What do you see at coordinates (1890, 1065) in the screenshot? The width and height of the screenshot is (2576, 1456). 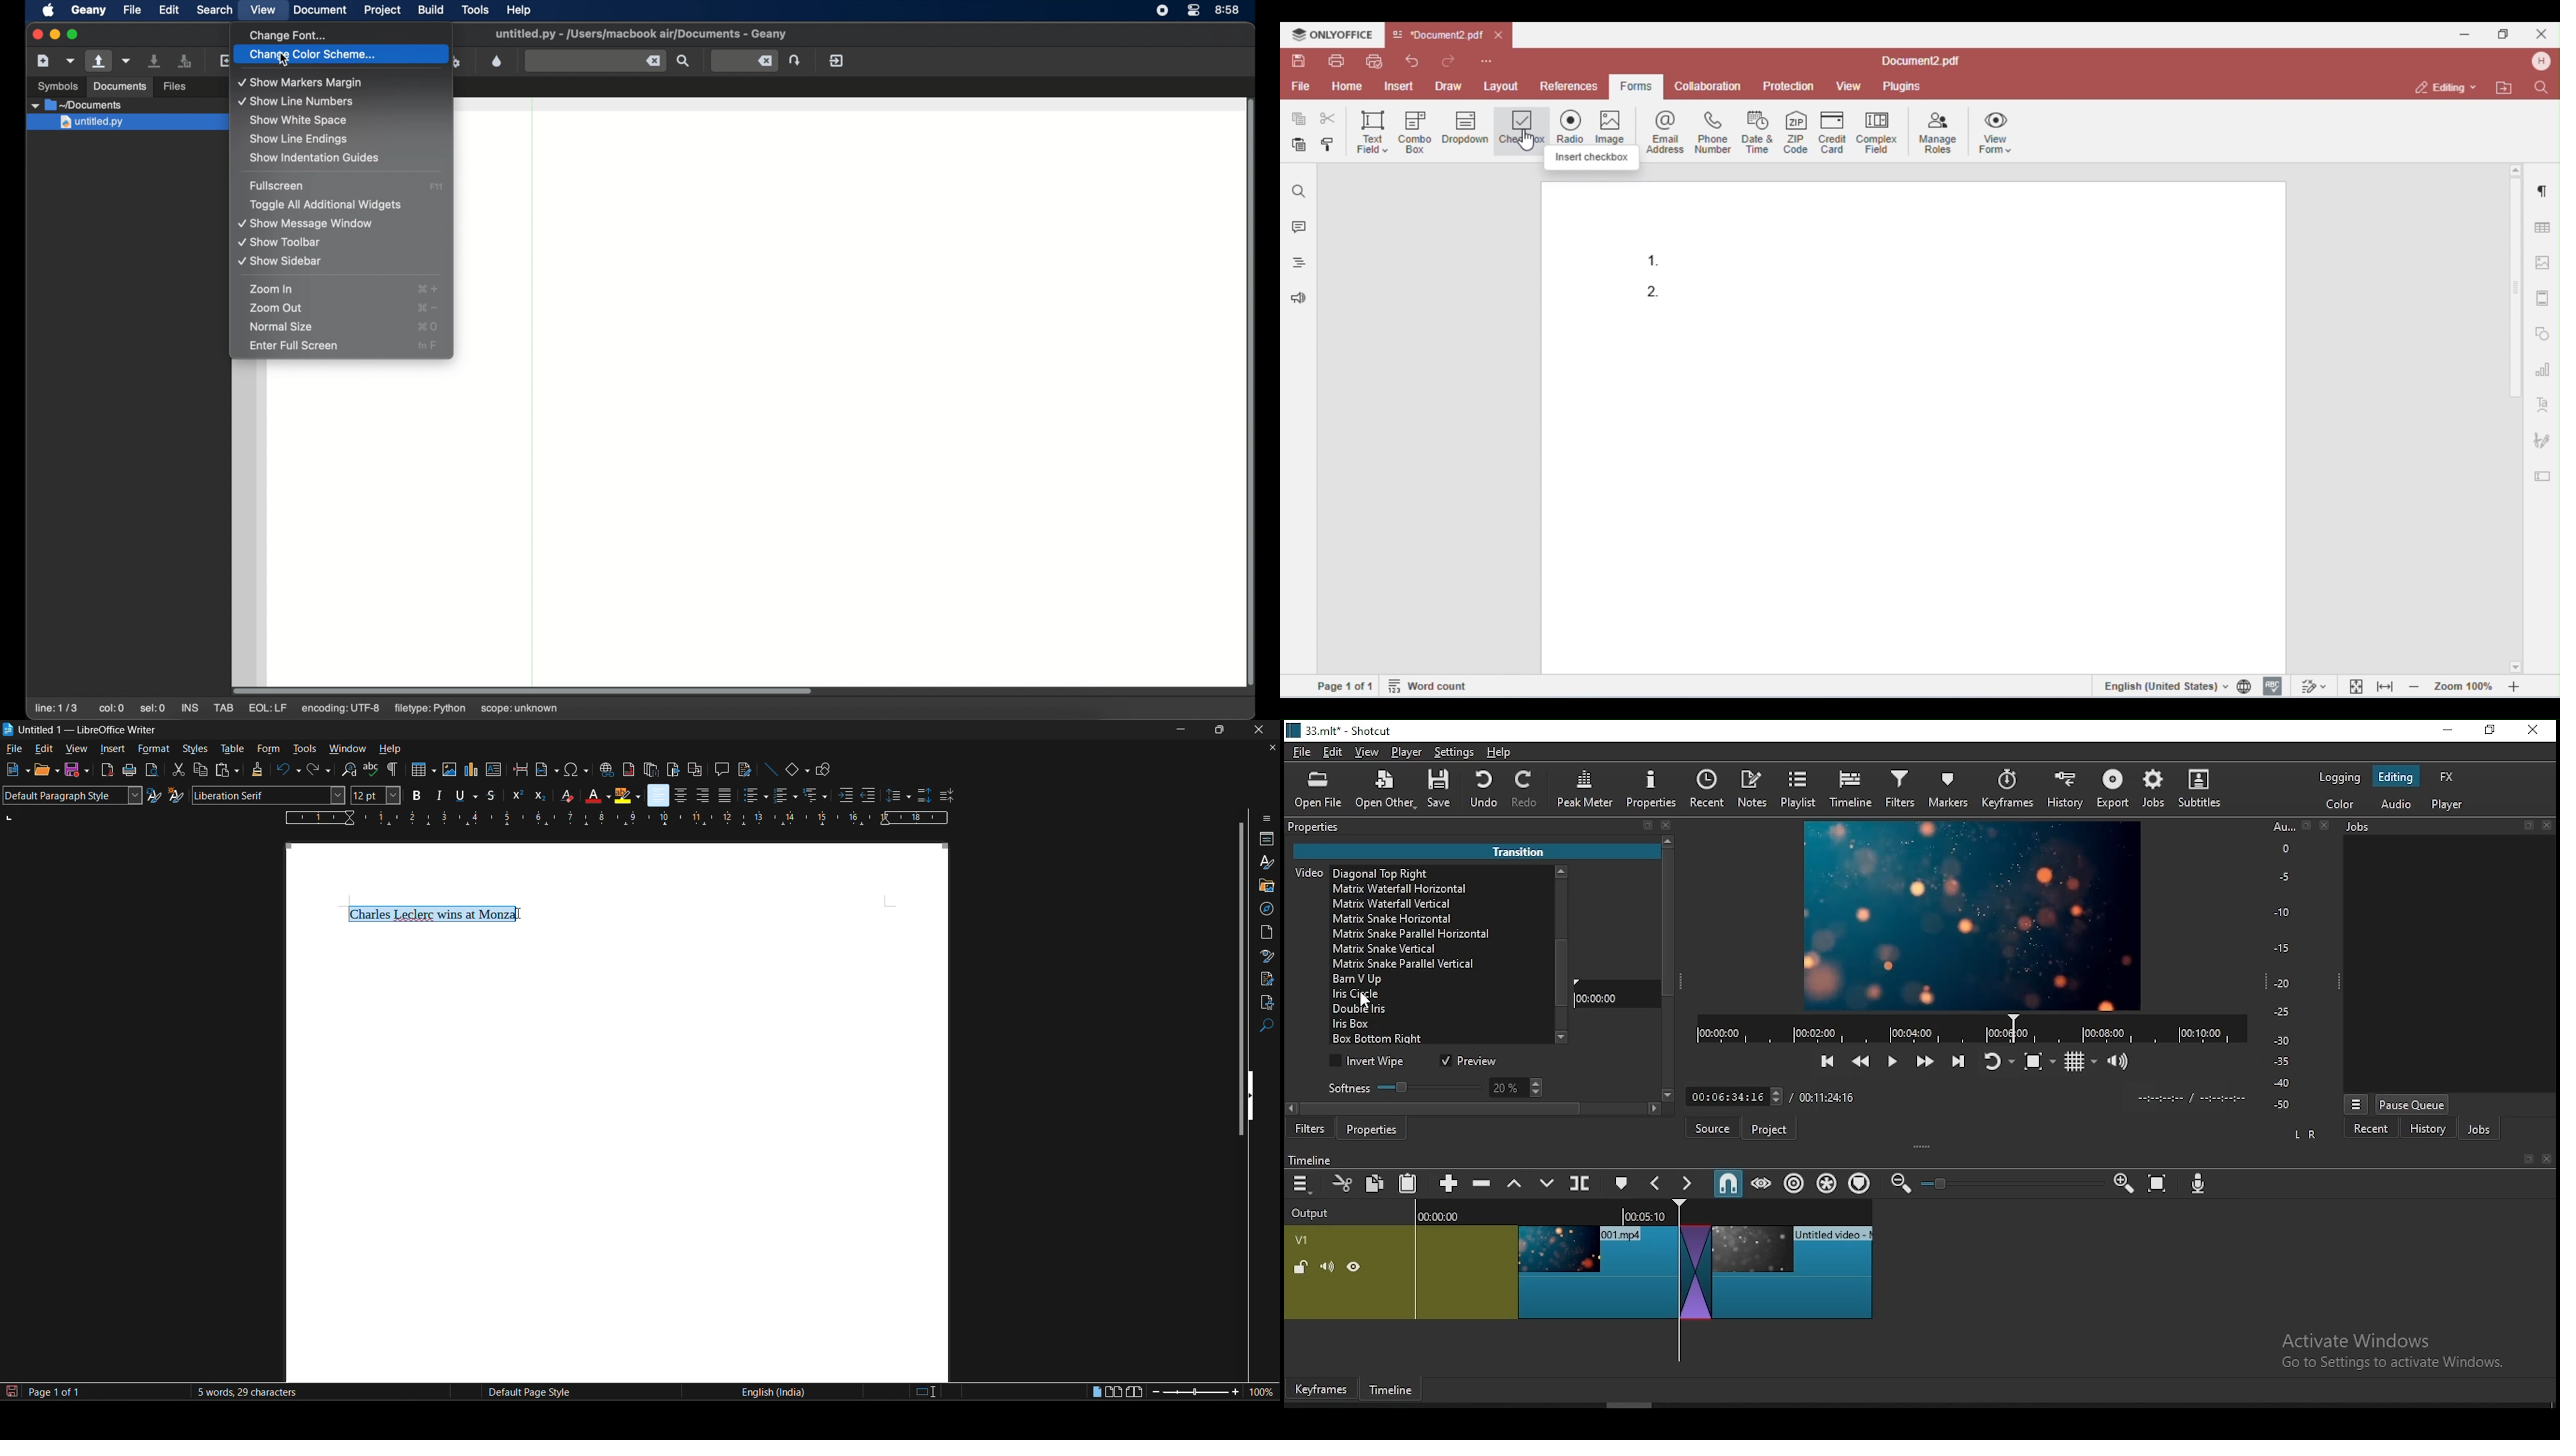 I see `play/pause` at bounding box center [1890, 1065].